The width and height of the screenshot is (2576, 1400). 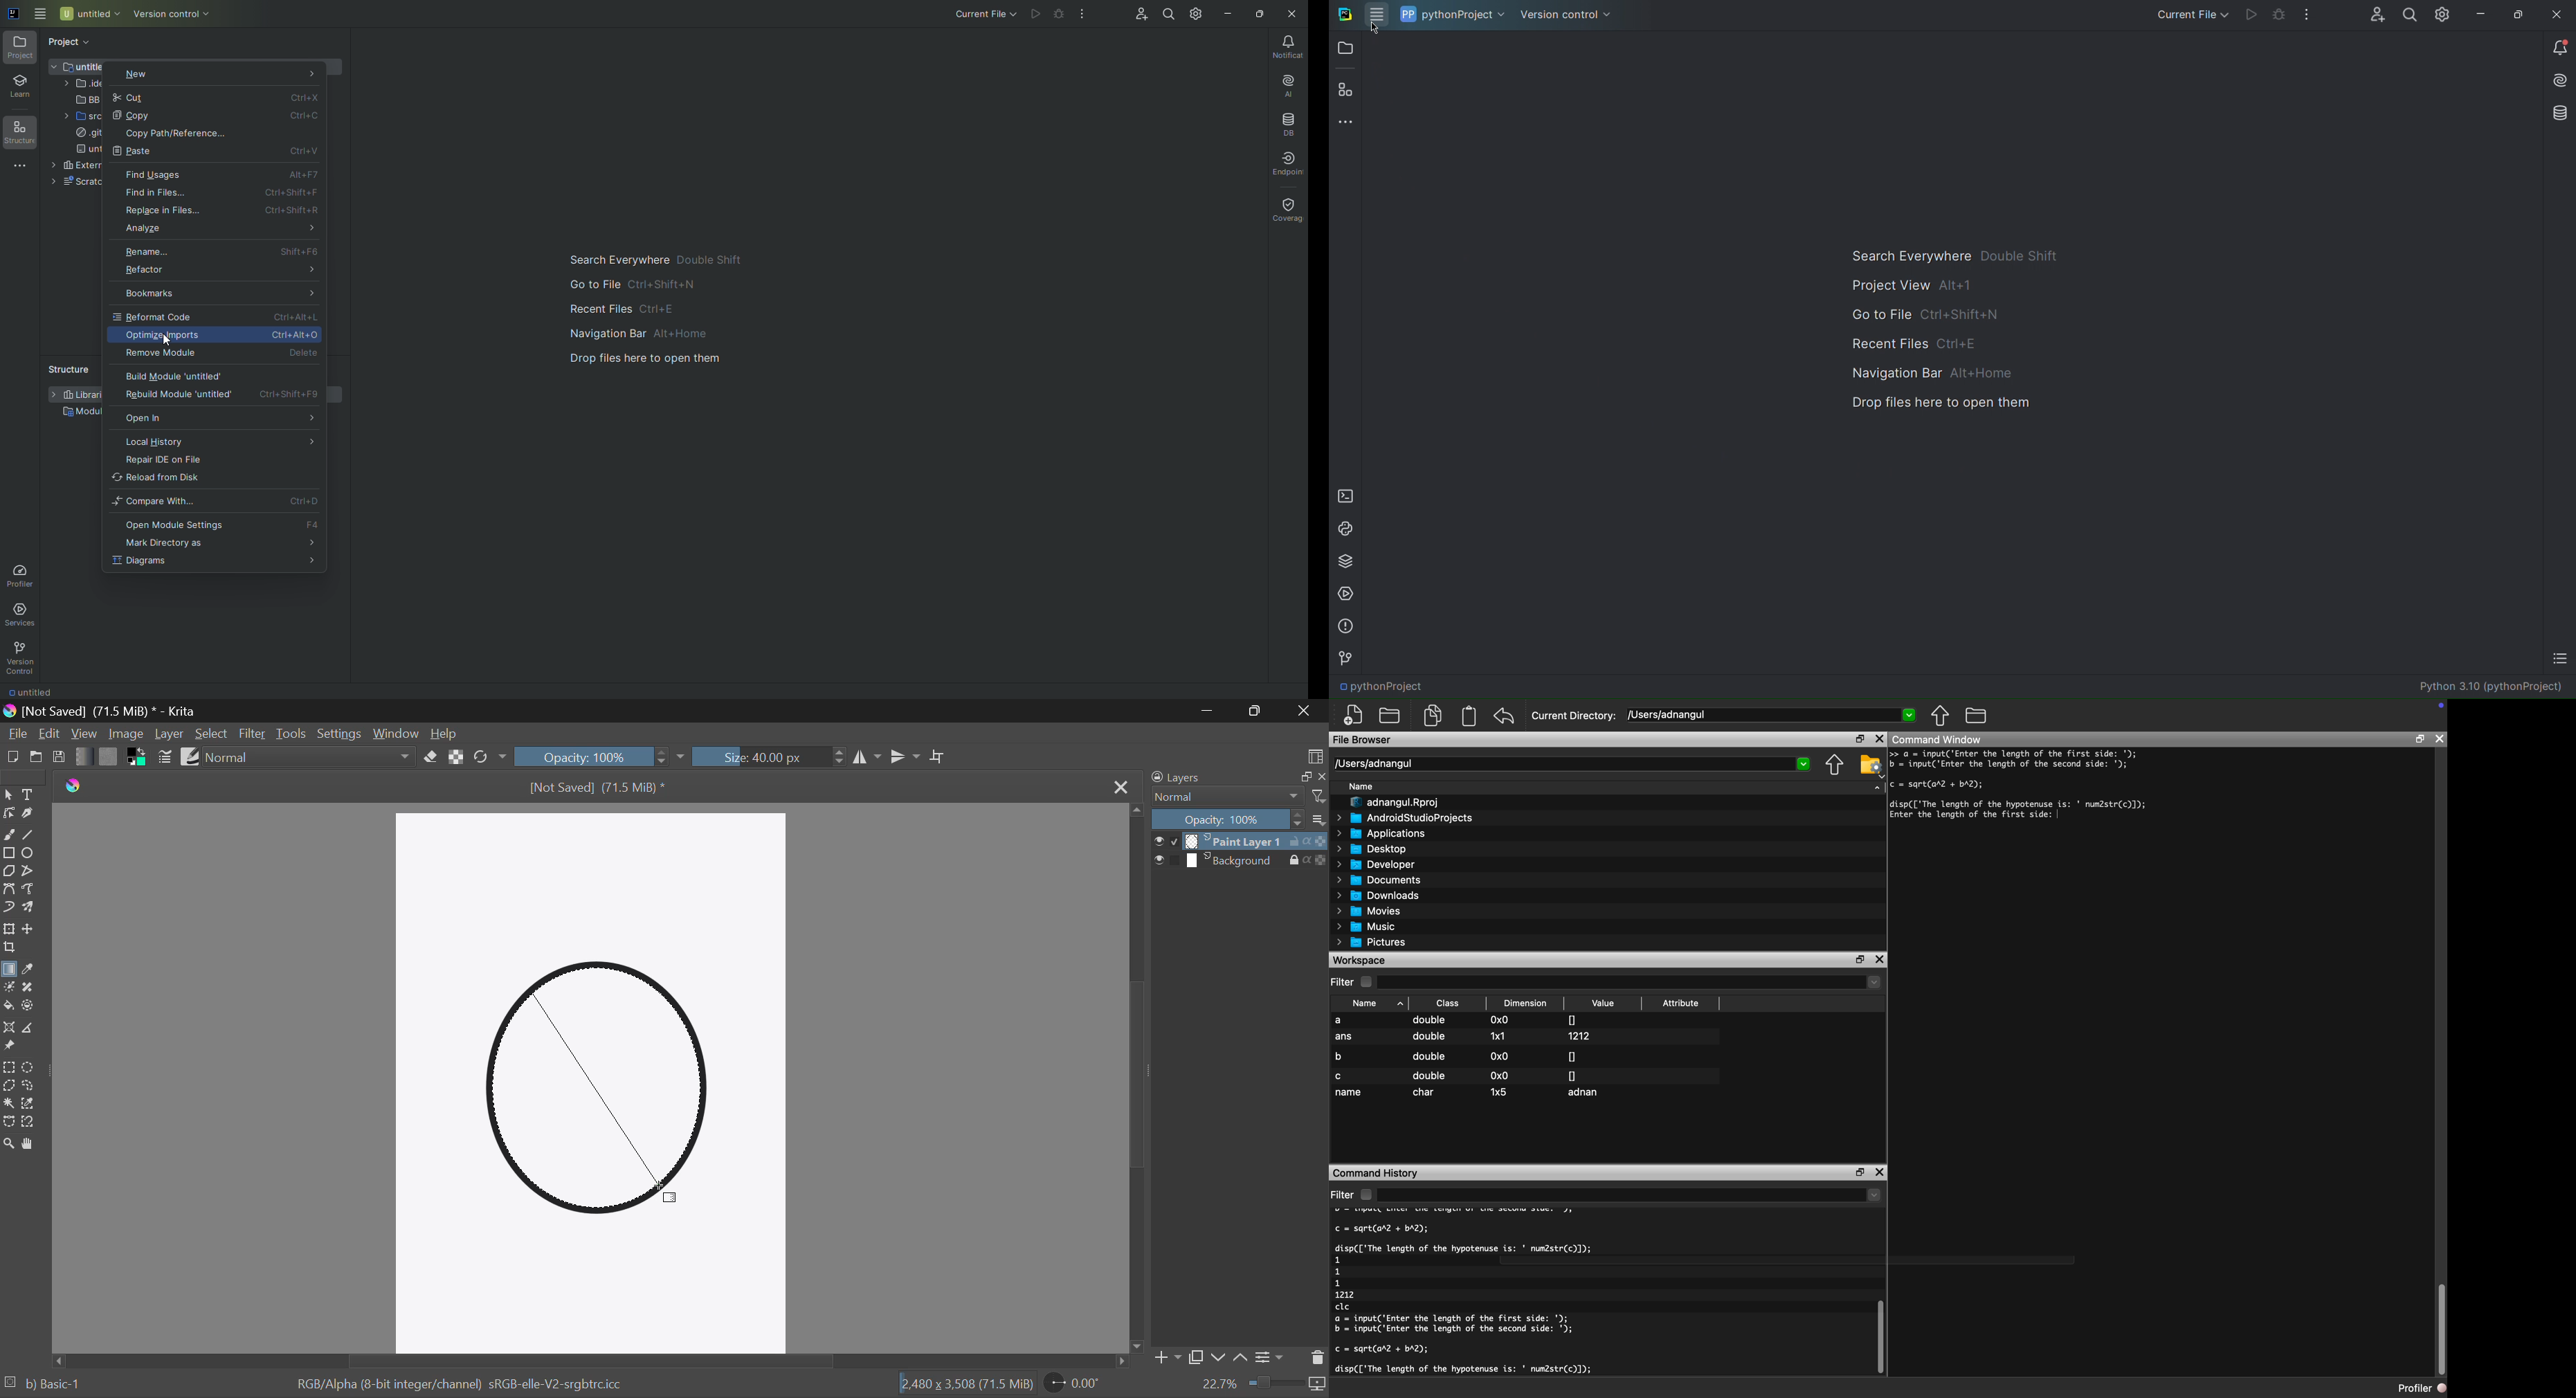 I want to click on untitled.iml, so click(x=90, y=150).